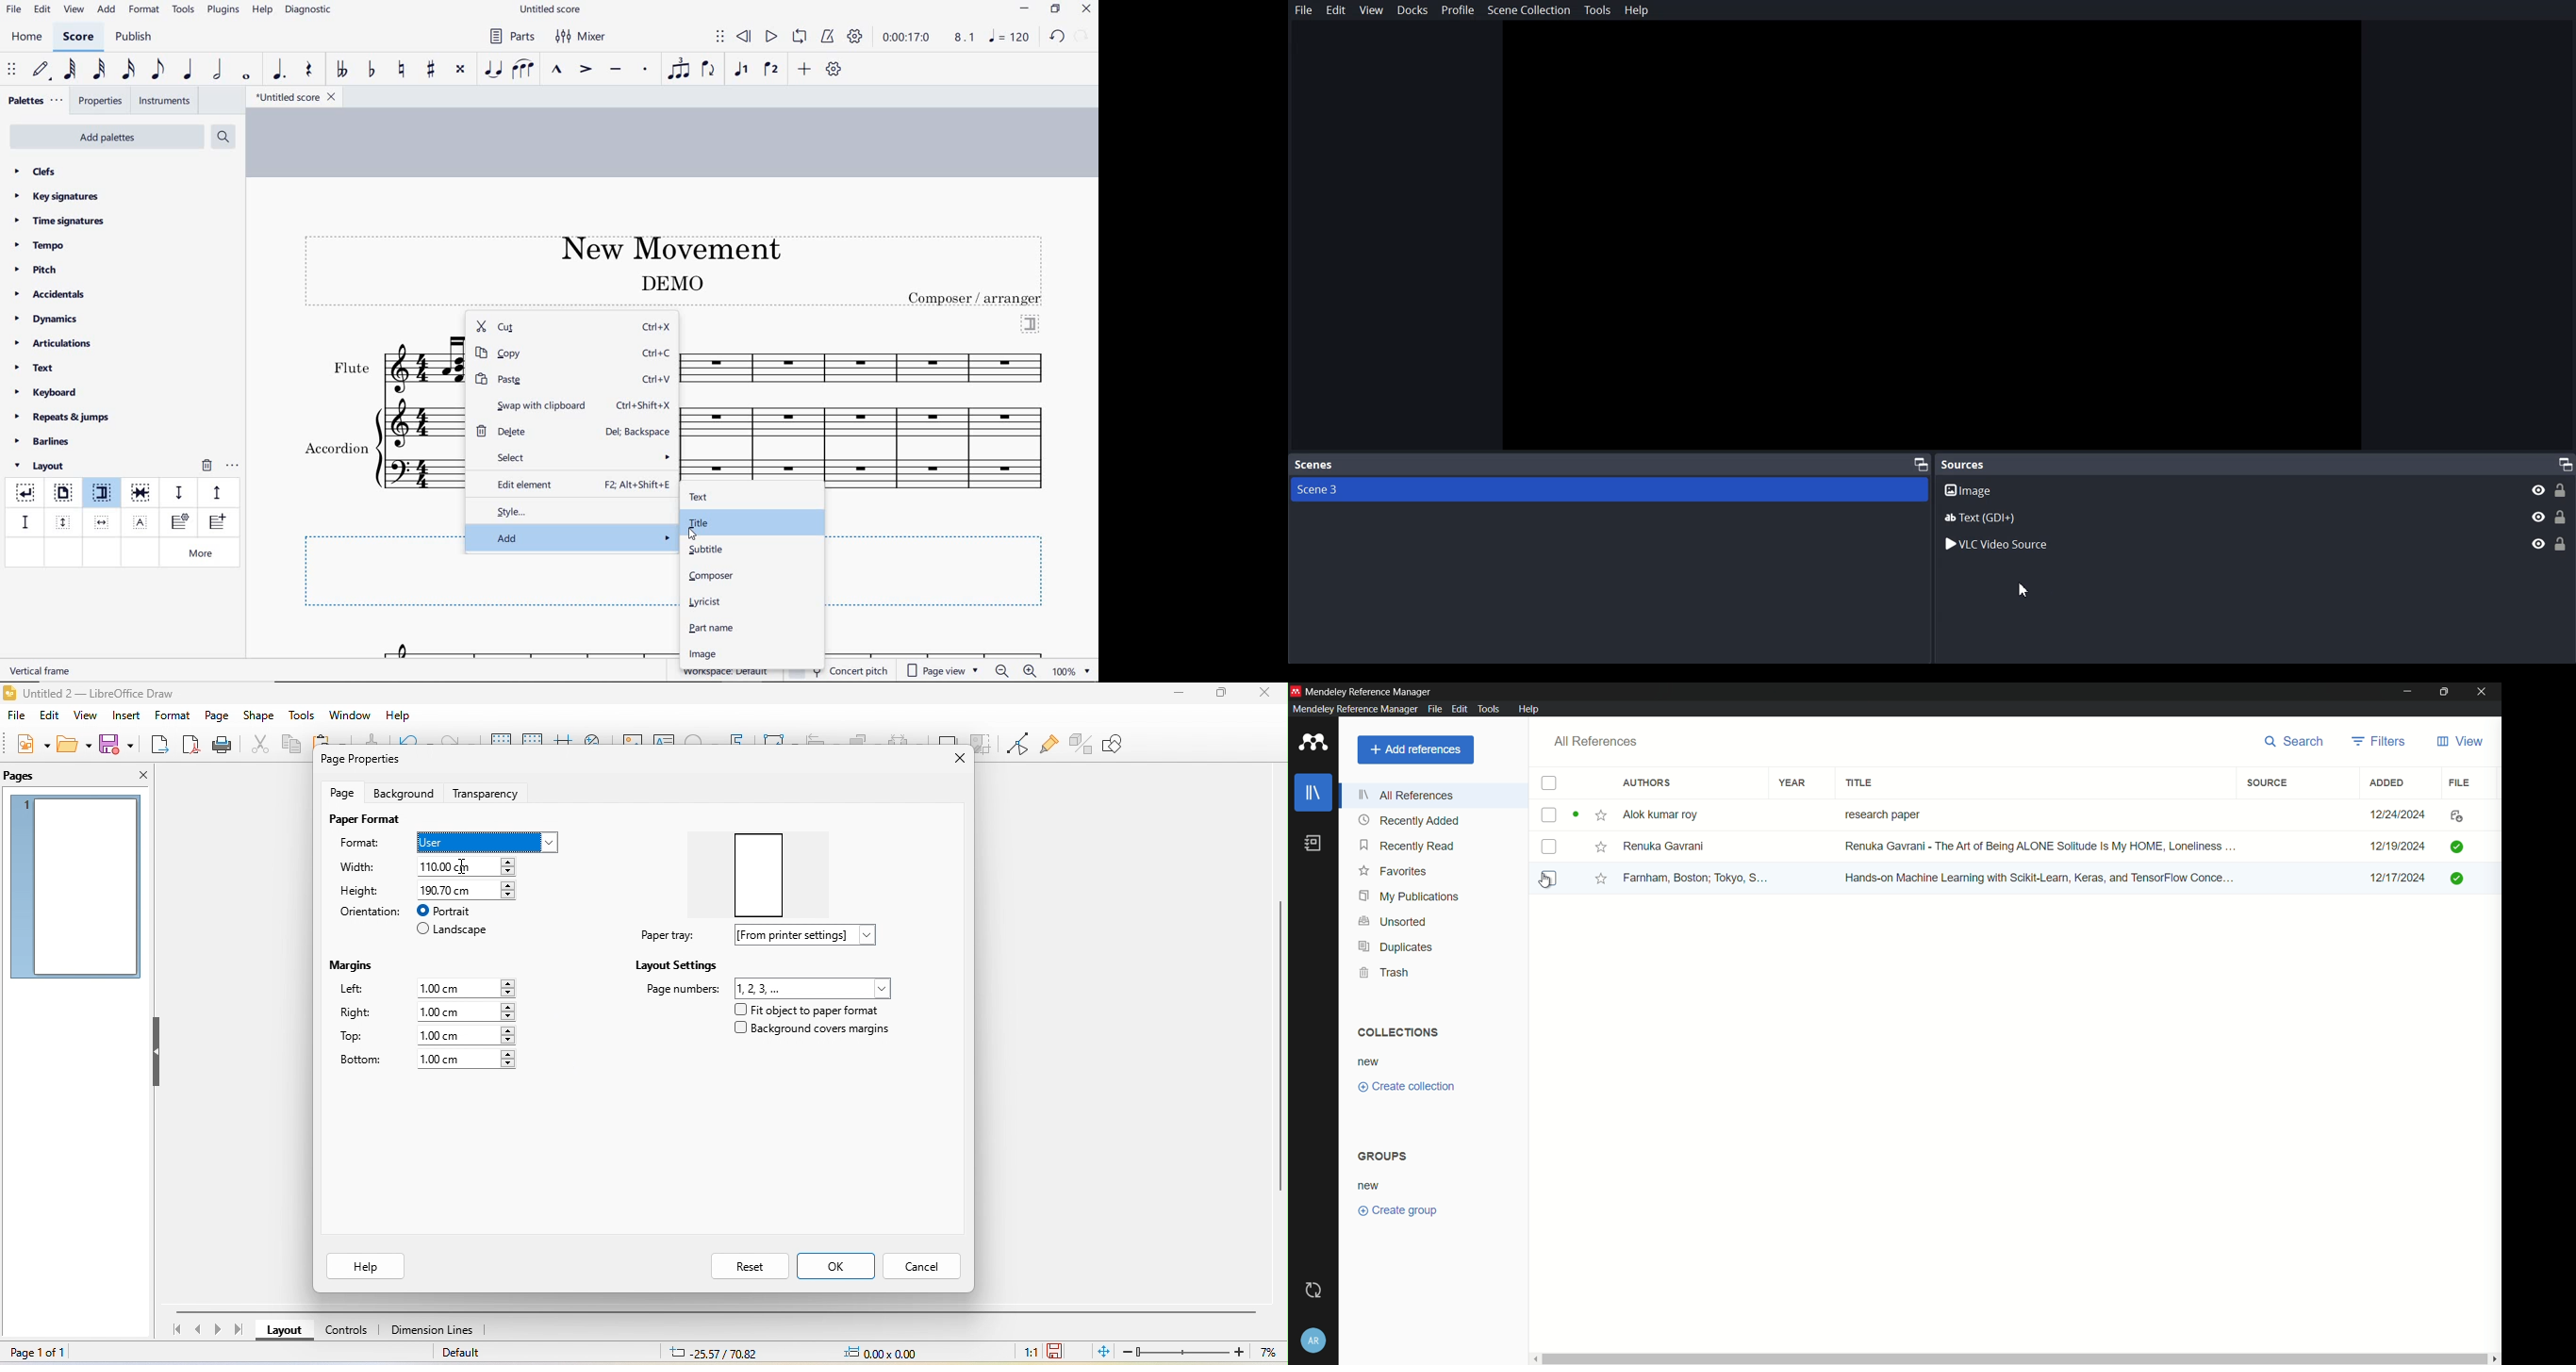 The image size is (2576, 1372). I want to click on composer, so click(712, 576).